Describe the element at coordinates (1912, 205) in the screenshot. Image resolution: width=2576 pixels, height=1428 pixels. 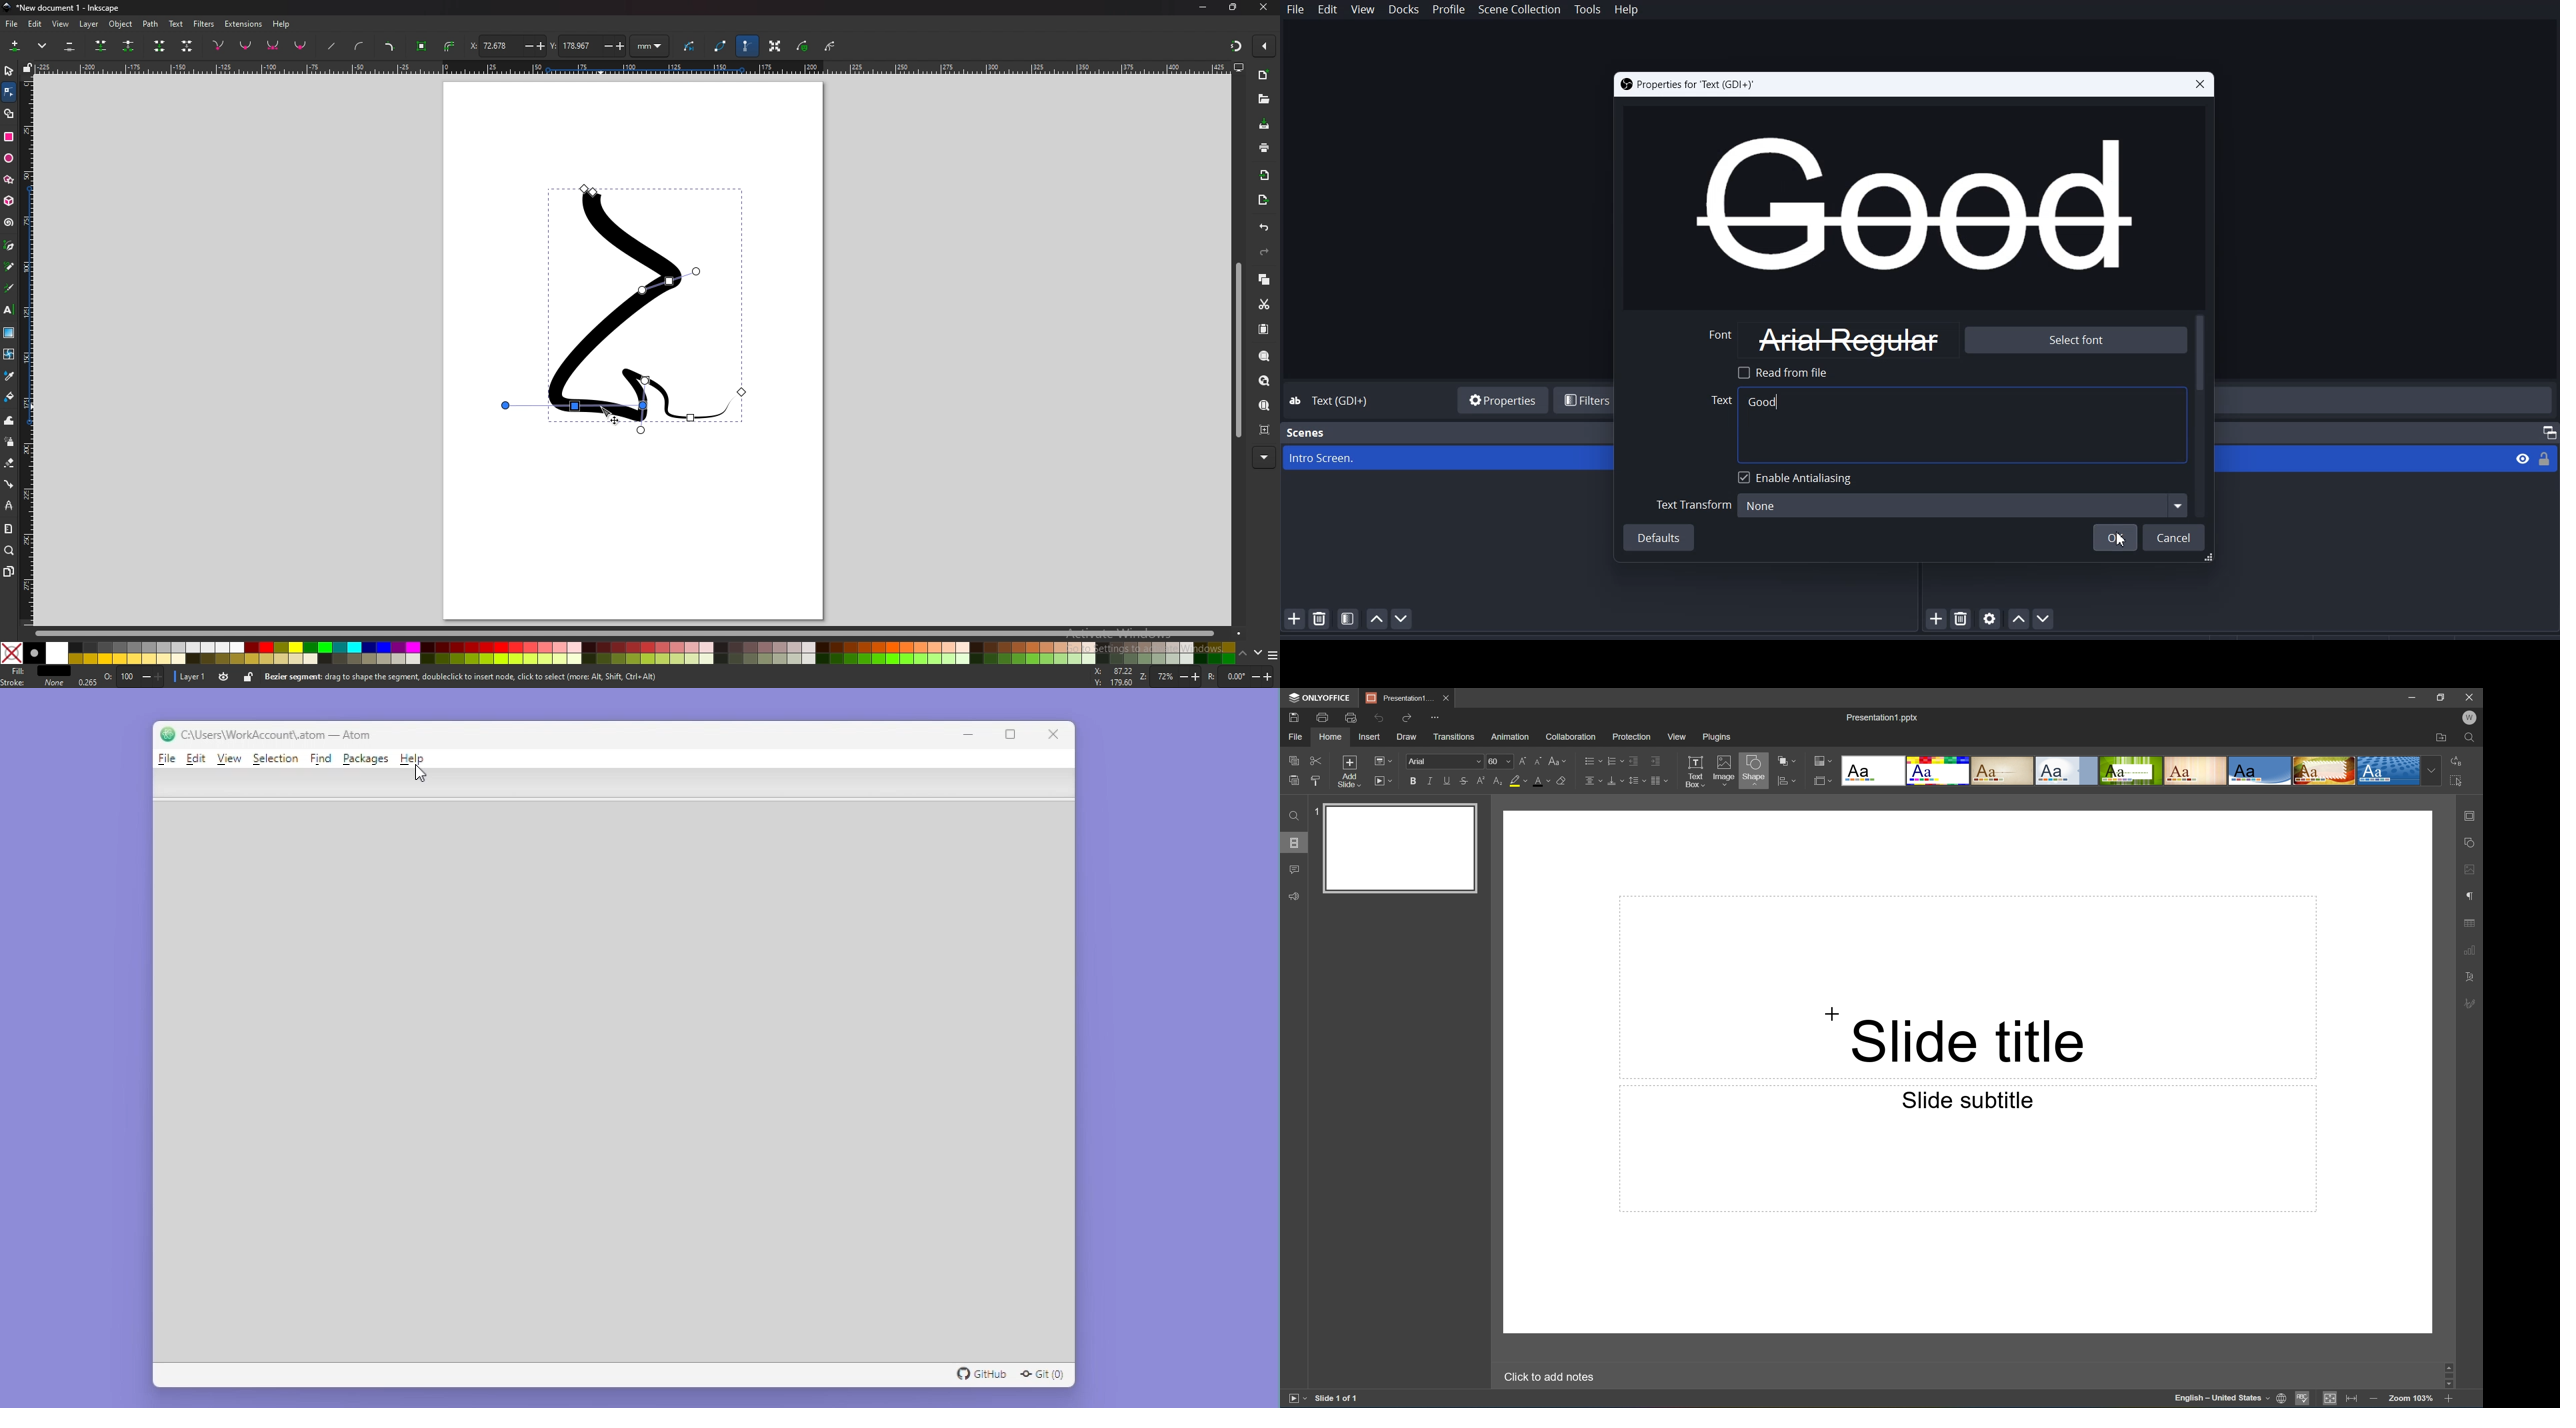
I see `Text Preview` at that location.